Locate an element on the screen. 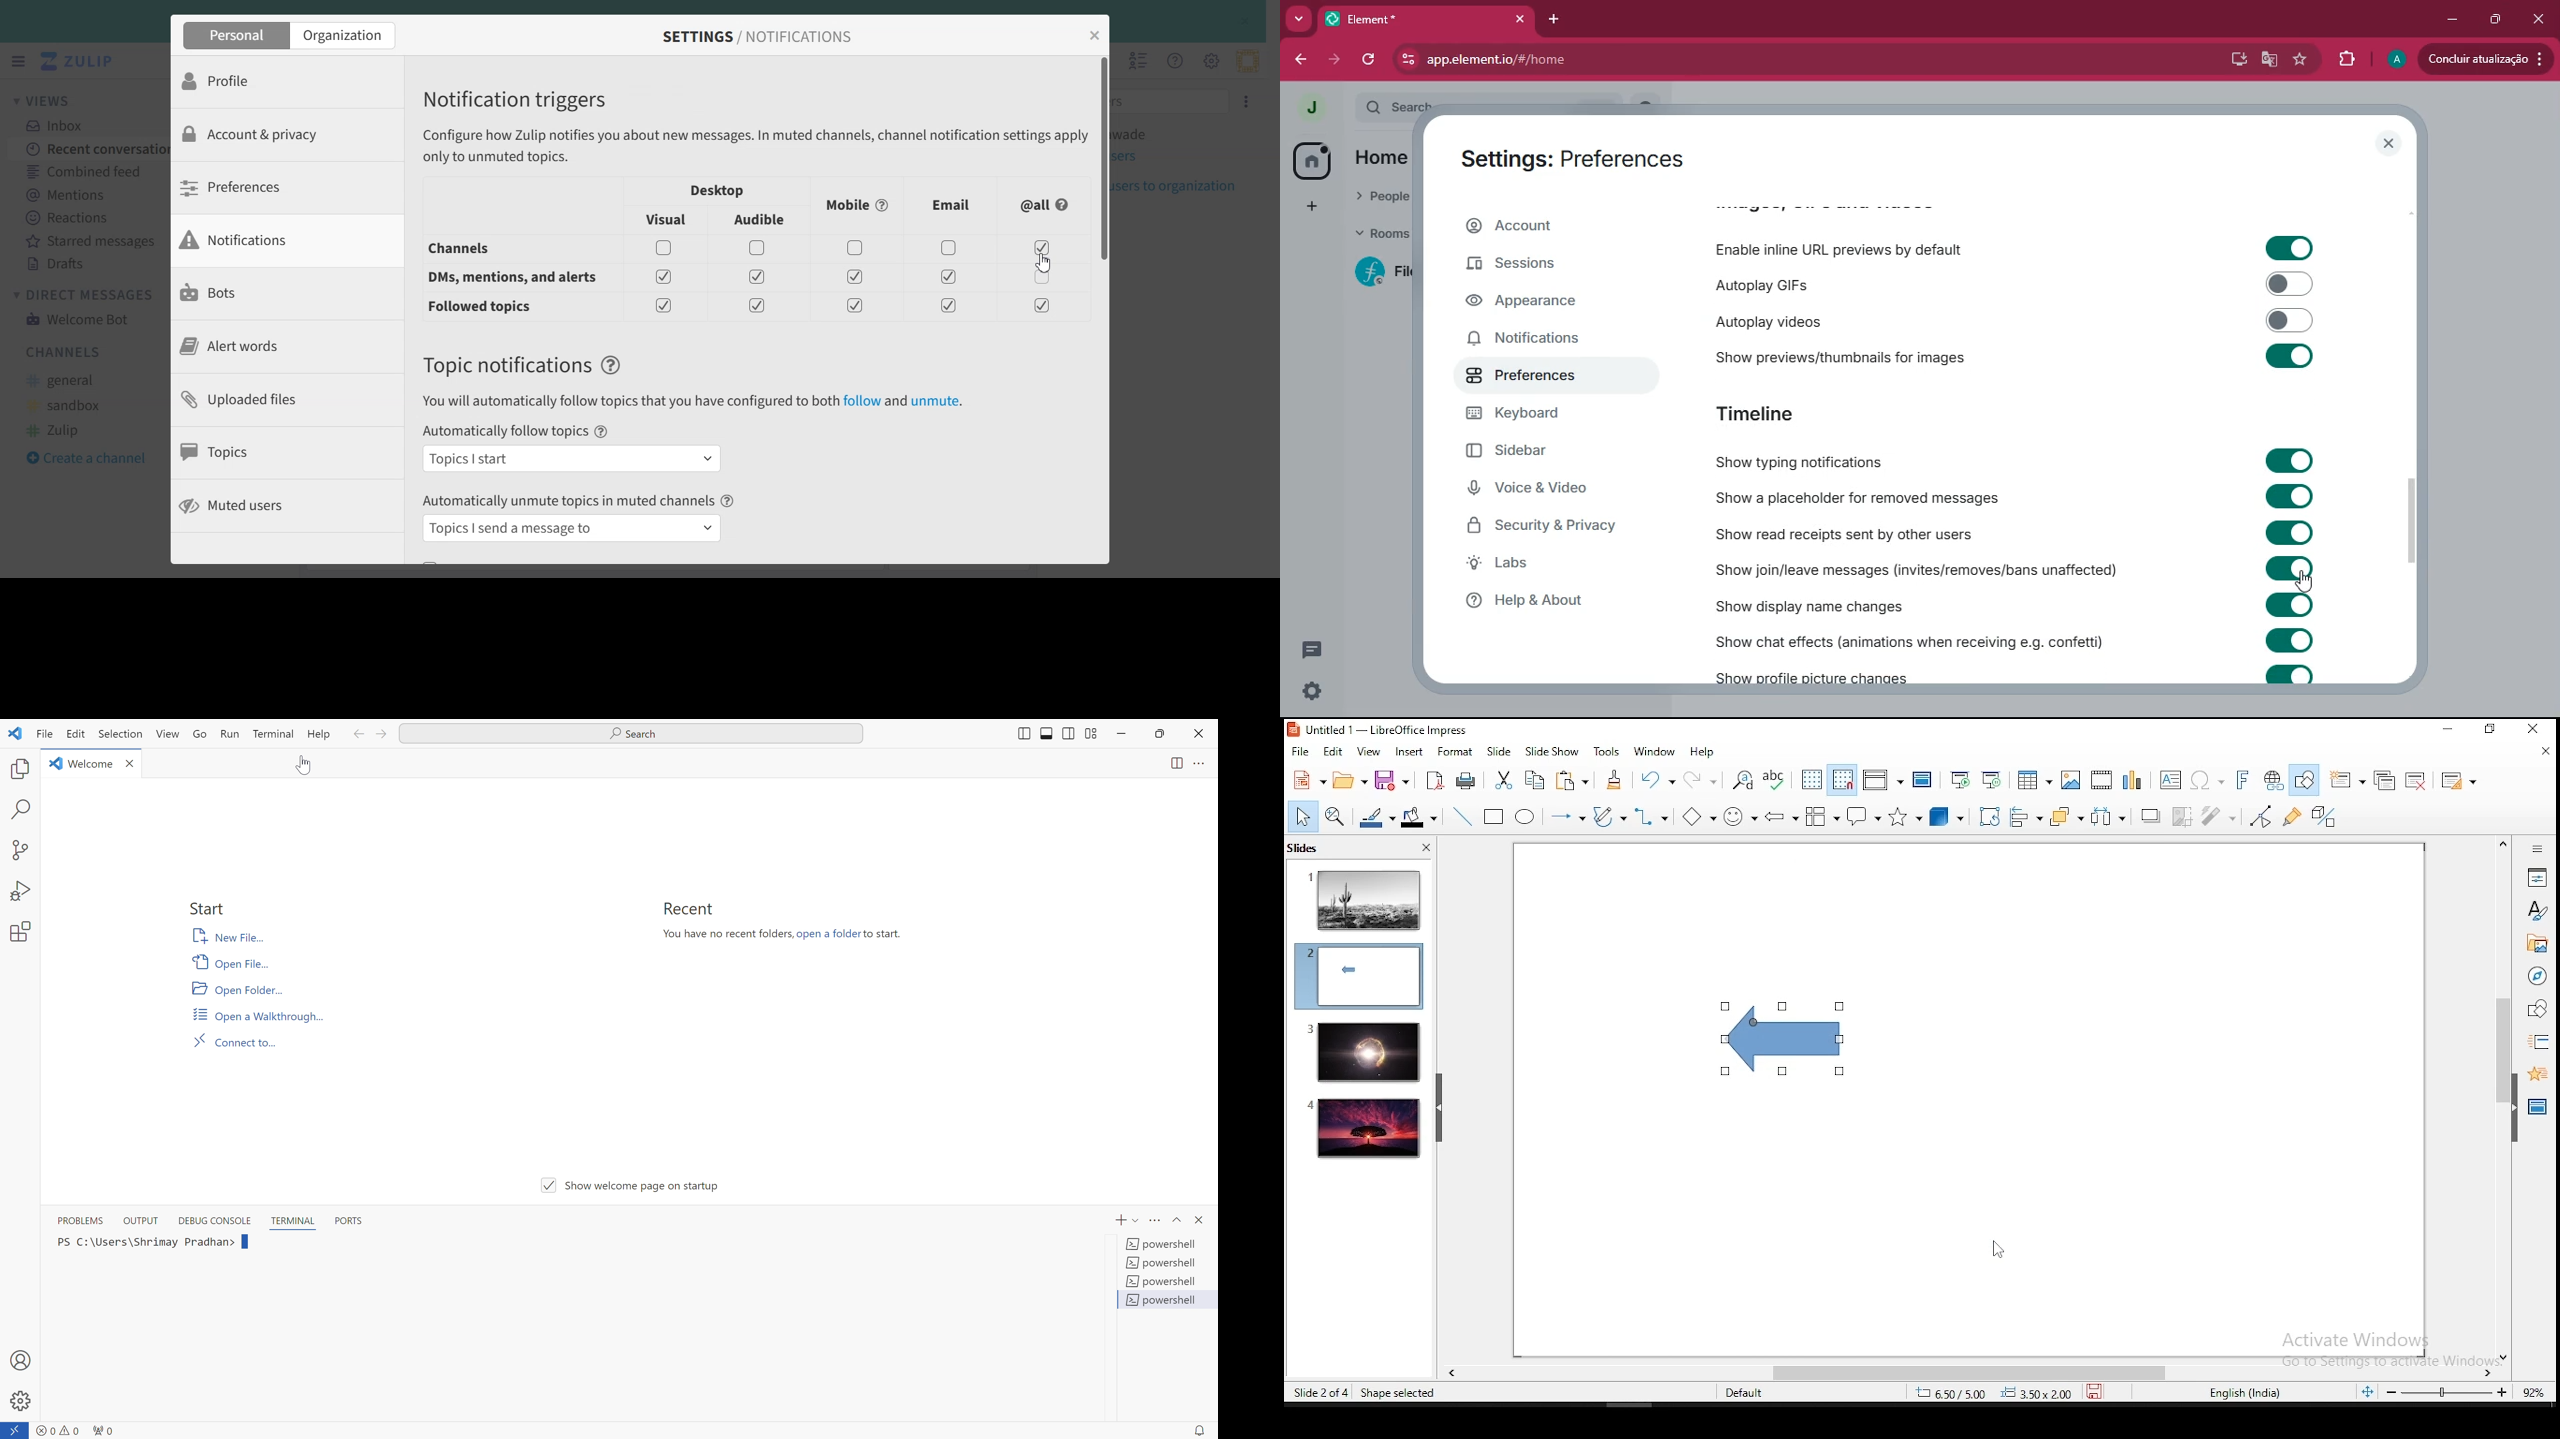 Image resolution: width=2576 pixels, height=1456 pixels. security & privacy is located at coordinates (1542, 528).